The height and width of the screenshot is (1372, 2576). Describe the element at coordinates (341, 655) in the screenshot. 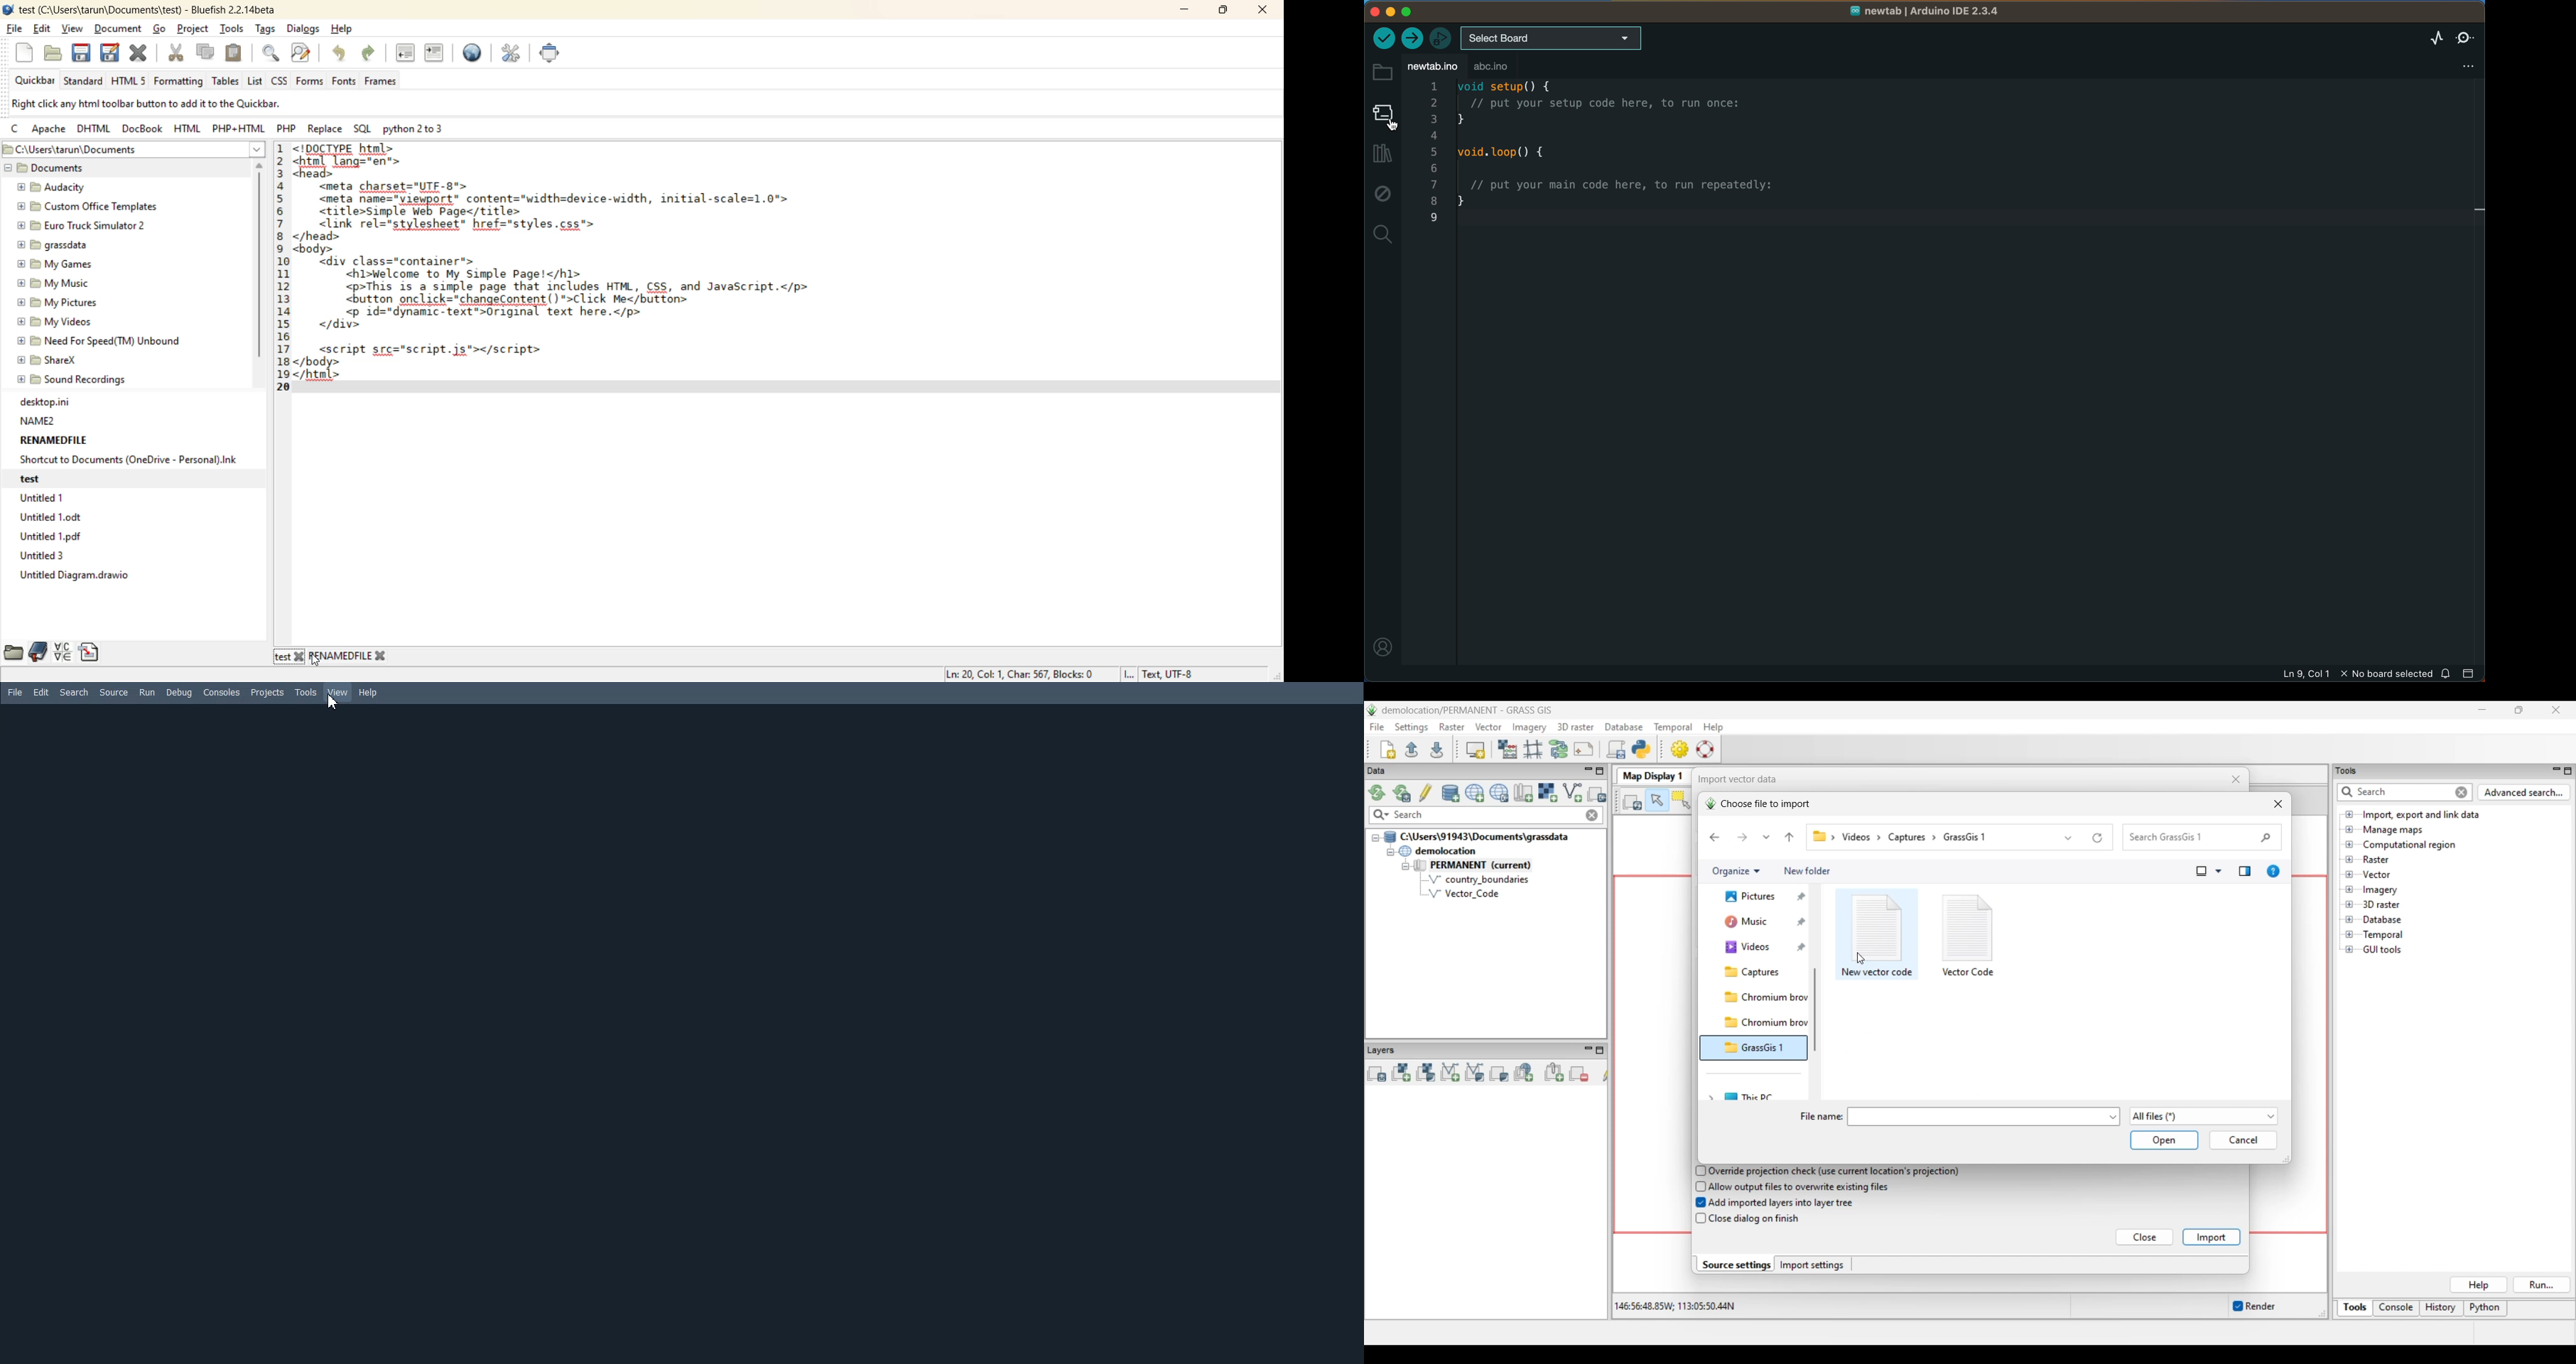

I see `renamedfile` at that location.